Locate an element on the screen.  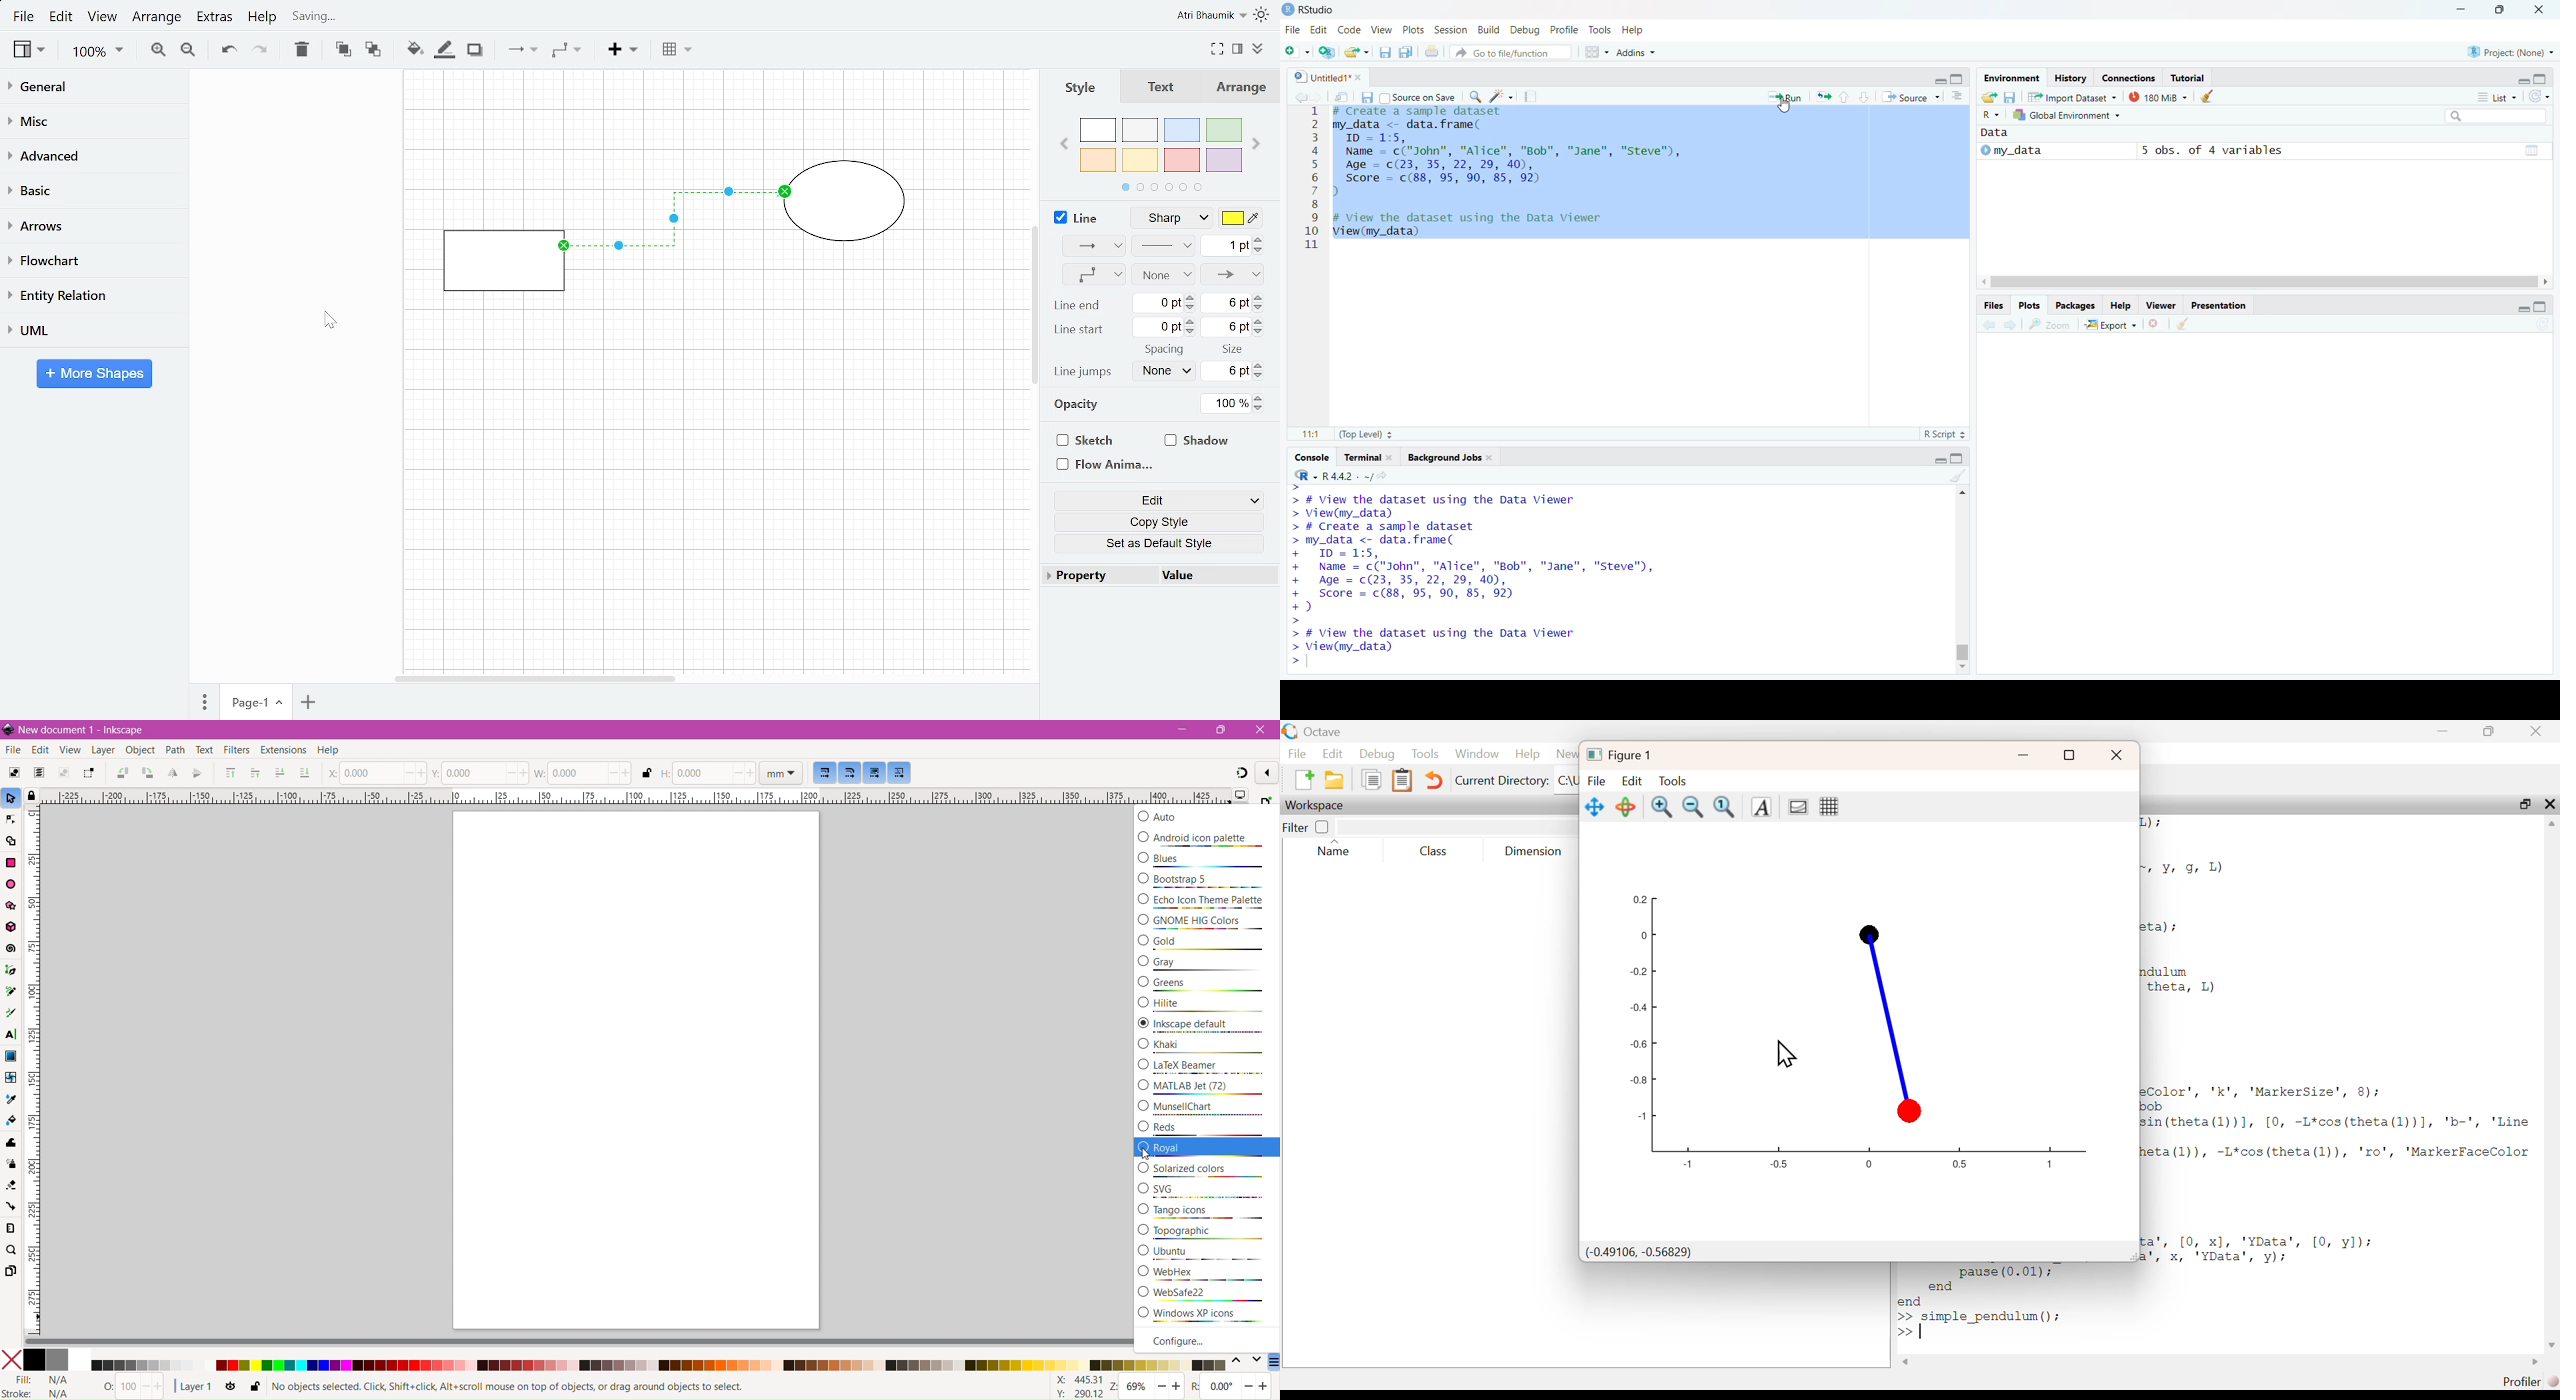
Minimize is located at coordinates (2443, 731).